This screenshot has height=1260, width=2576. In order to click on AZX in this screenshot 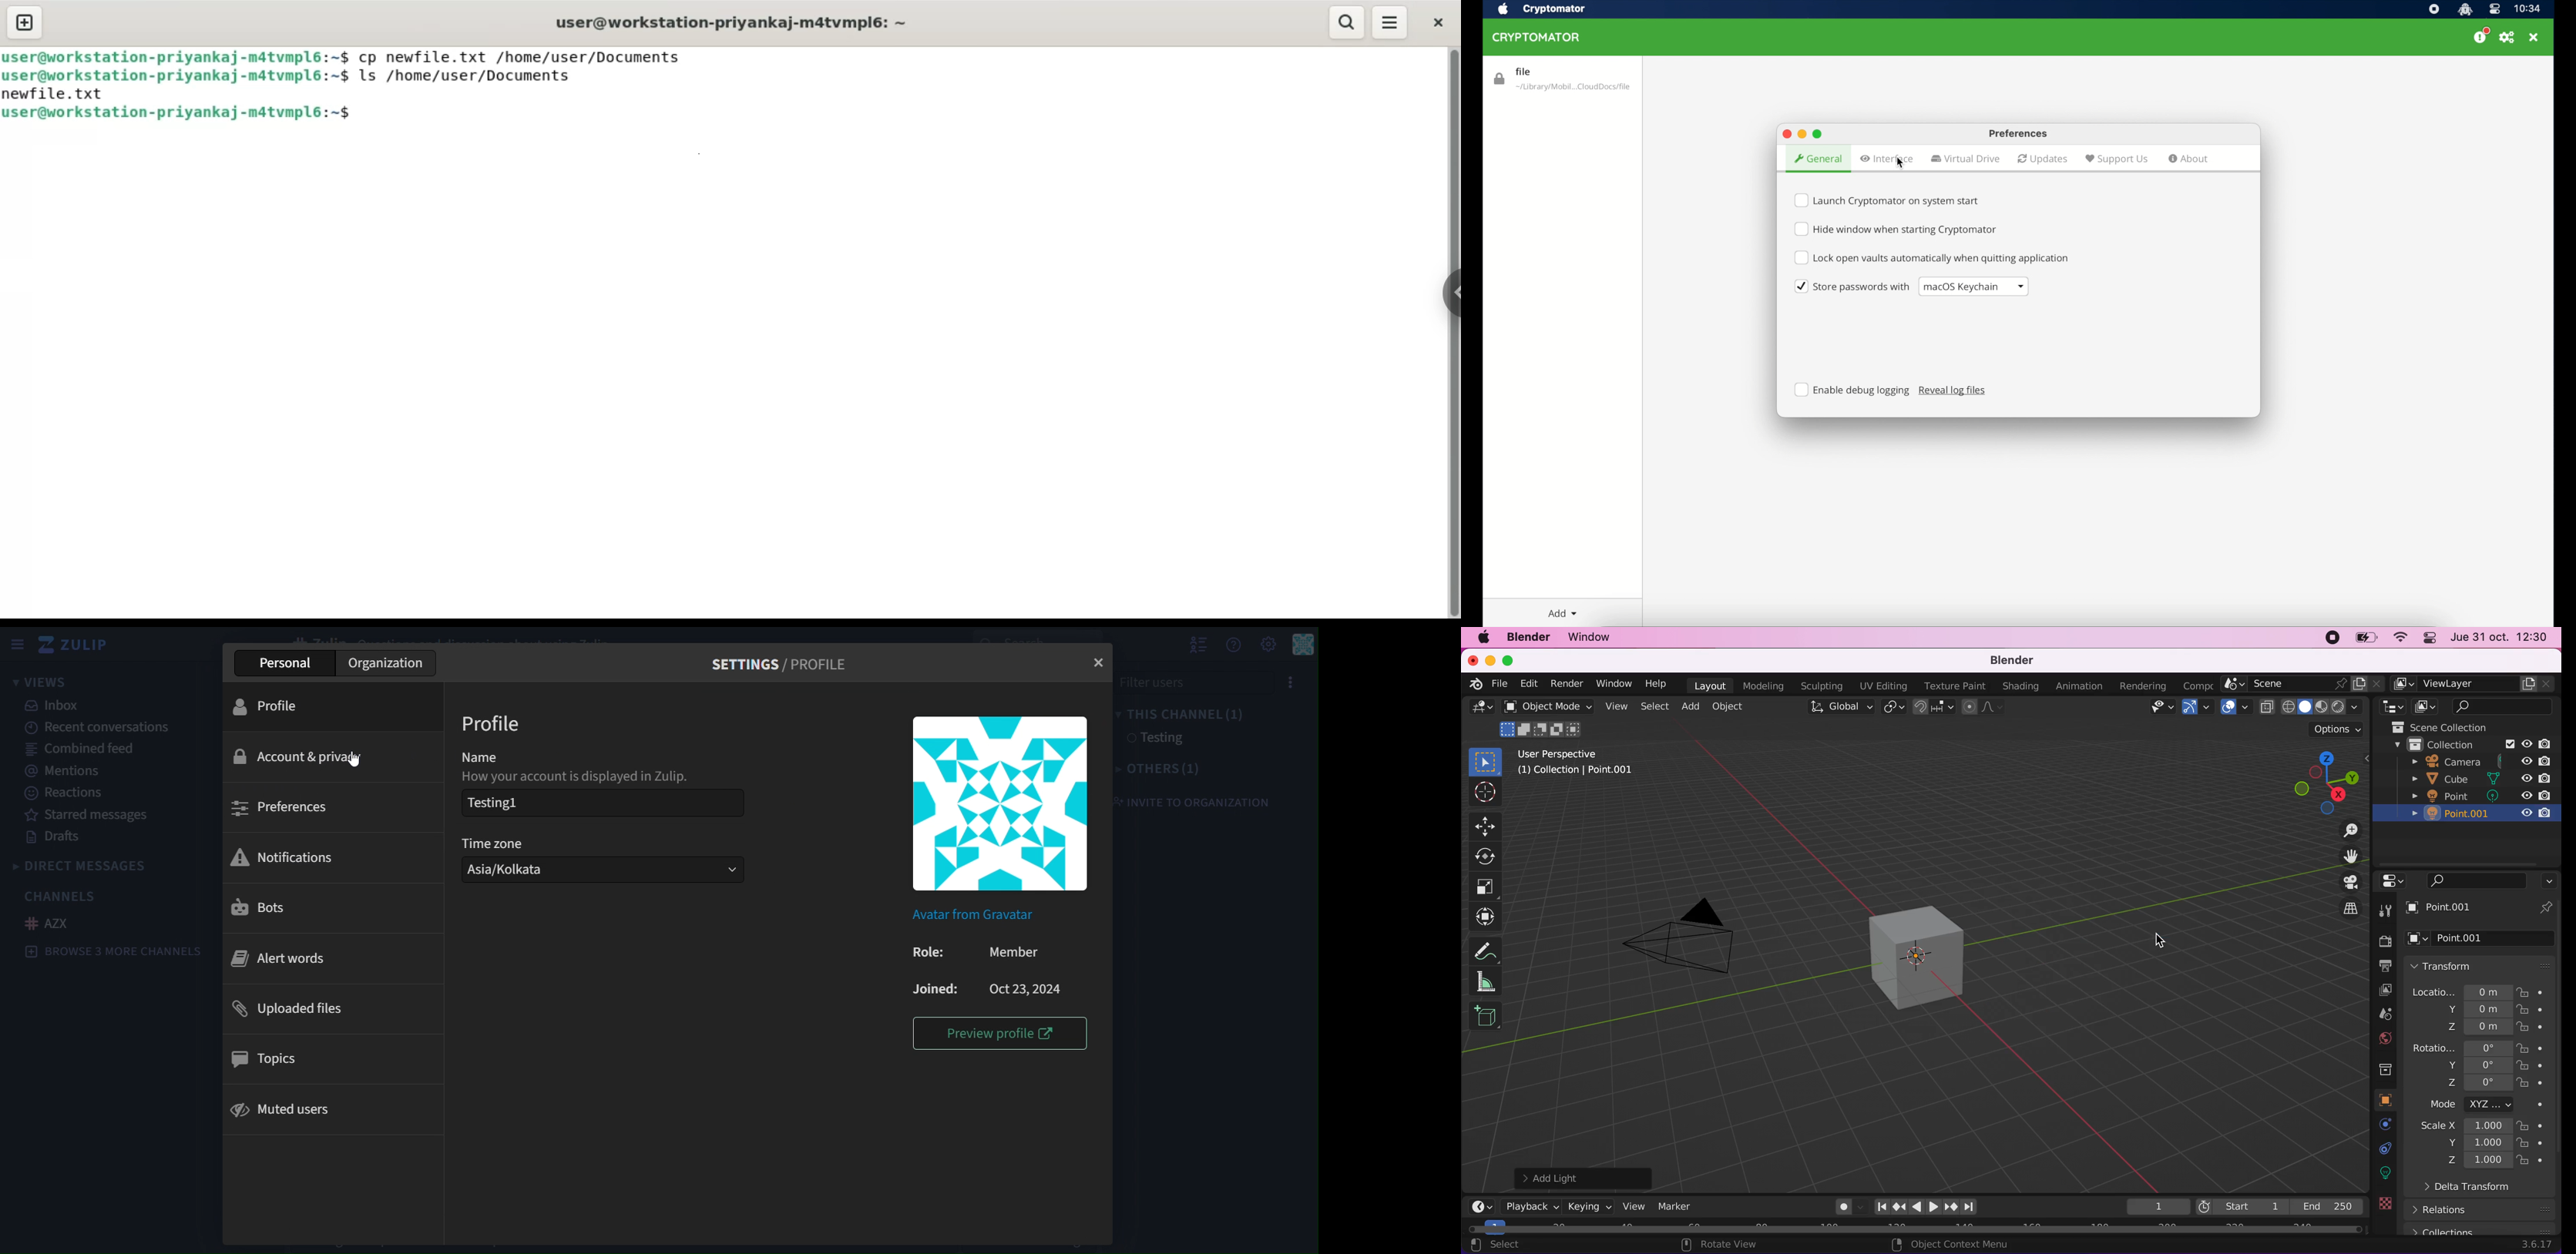, I will do `click(49, 923)`.